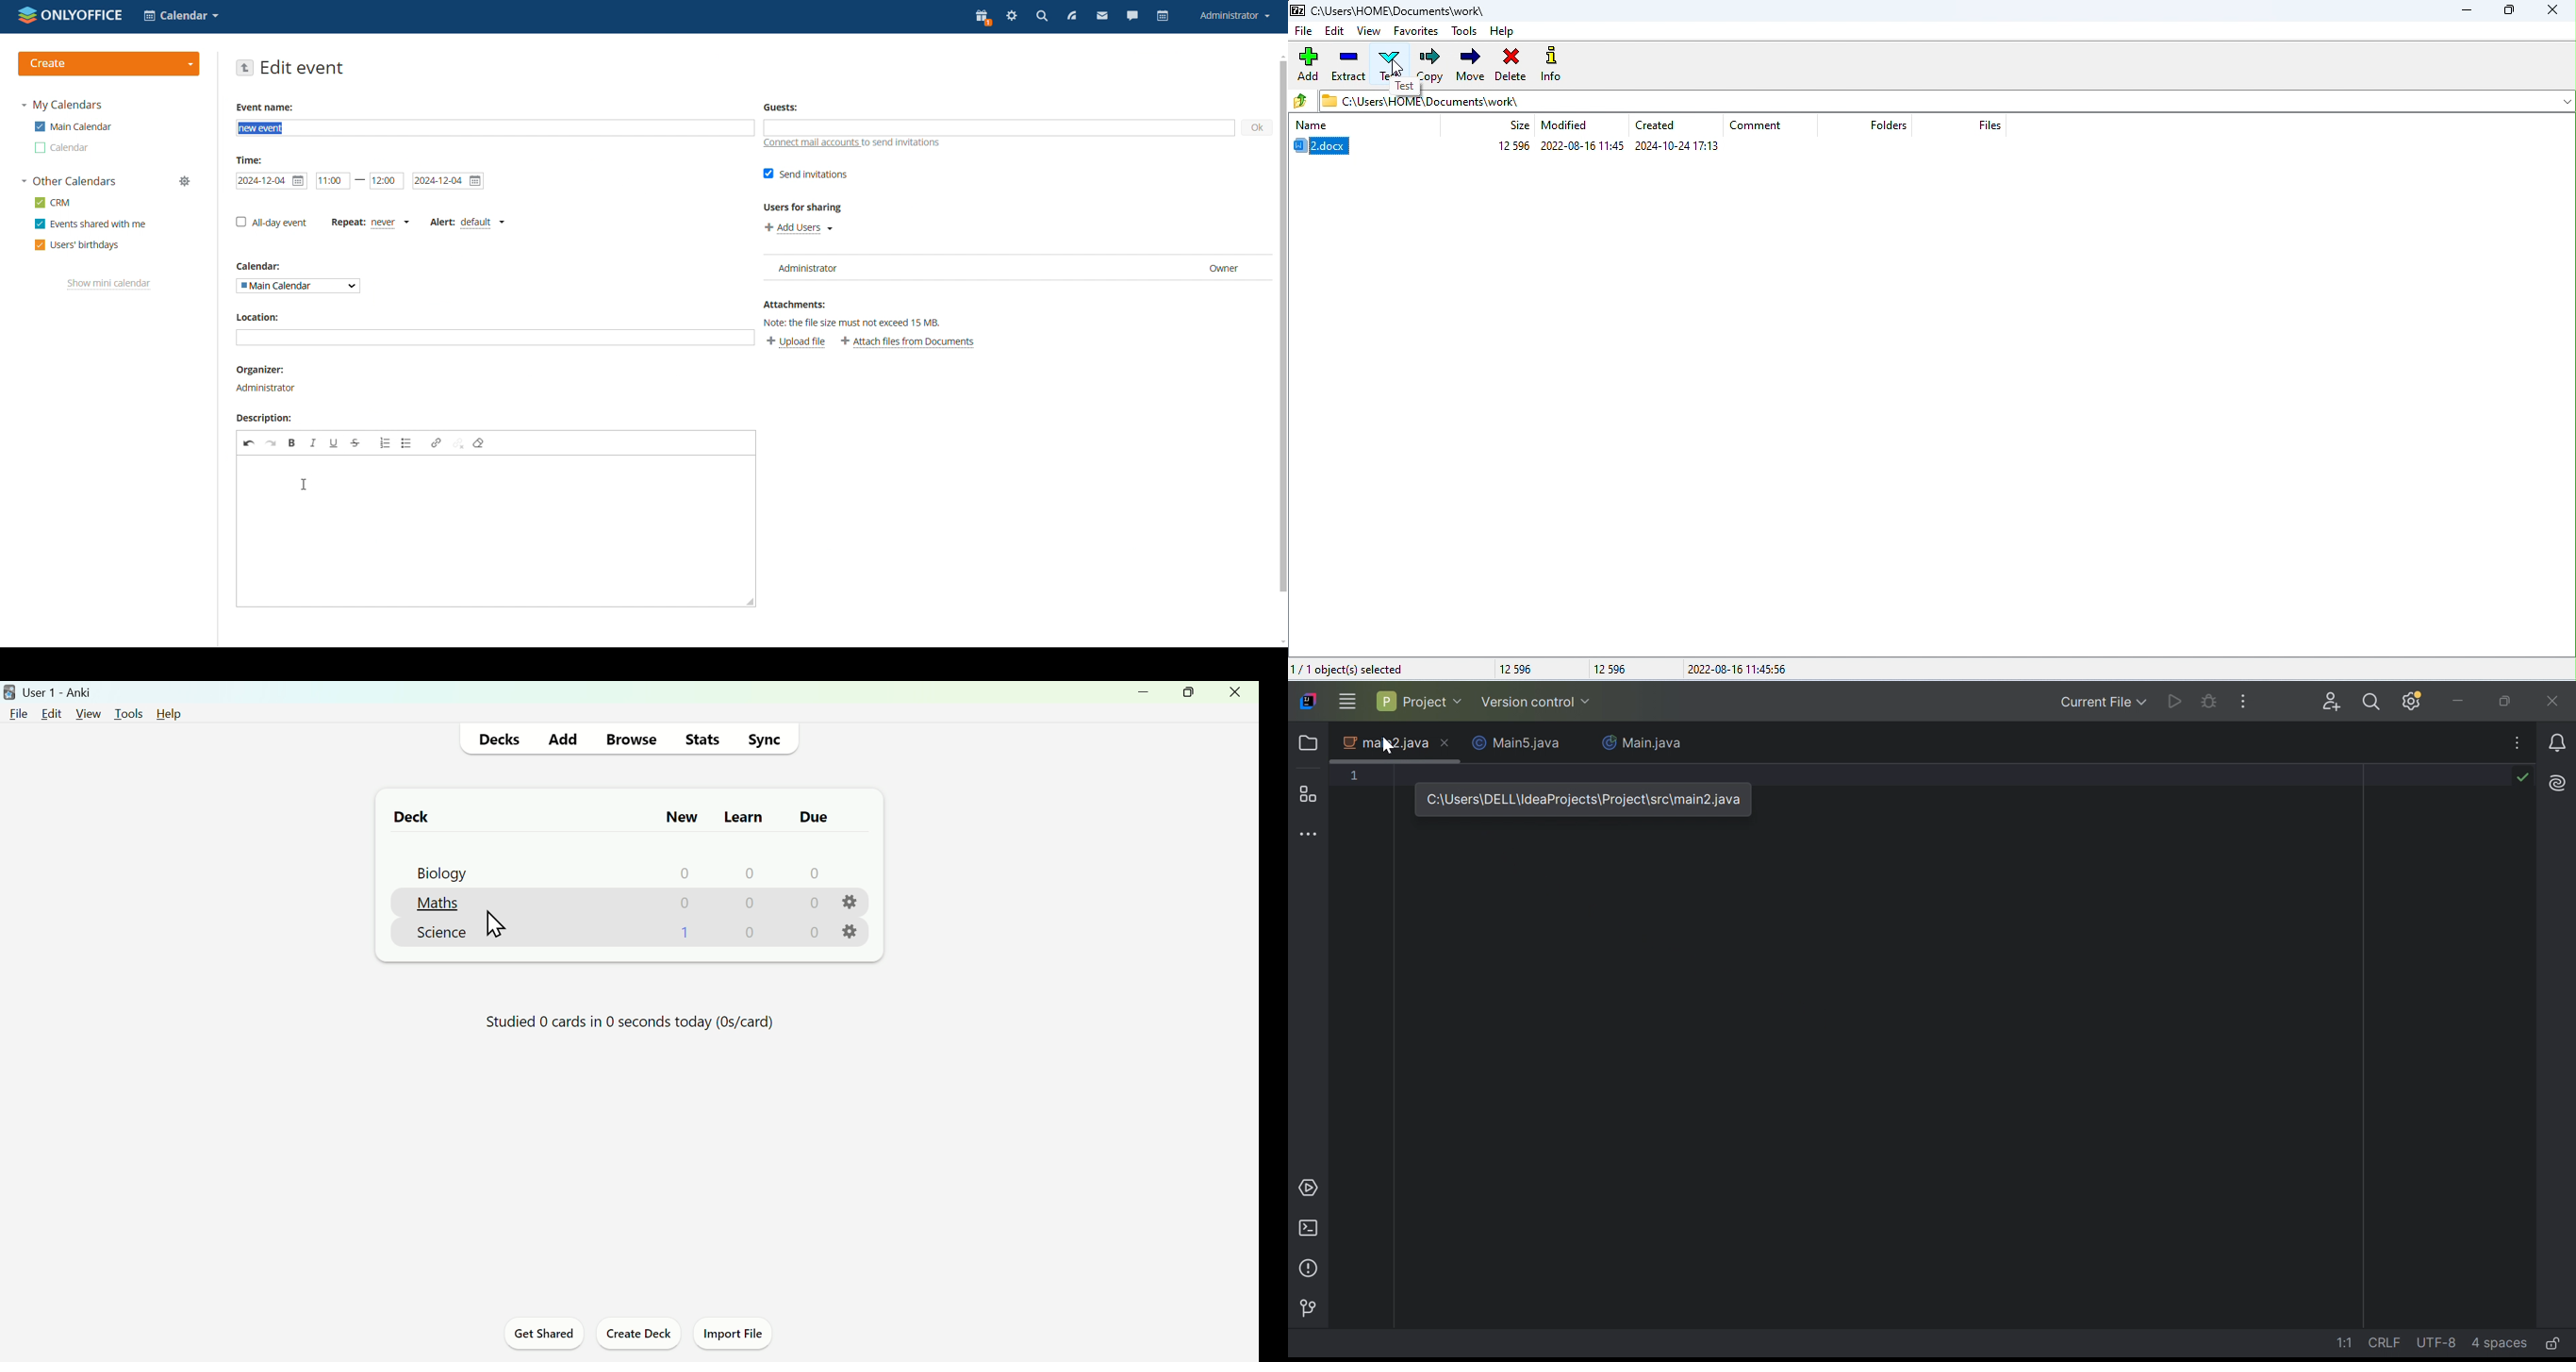 This screenshot has width=2576, height=1372. What do you see at coordinates (1659, 125) in the screenshot?
I see `created` at bounding box center [1659, 125].